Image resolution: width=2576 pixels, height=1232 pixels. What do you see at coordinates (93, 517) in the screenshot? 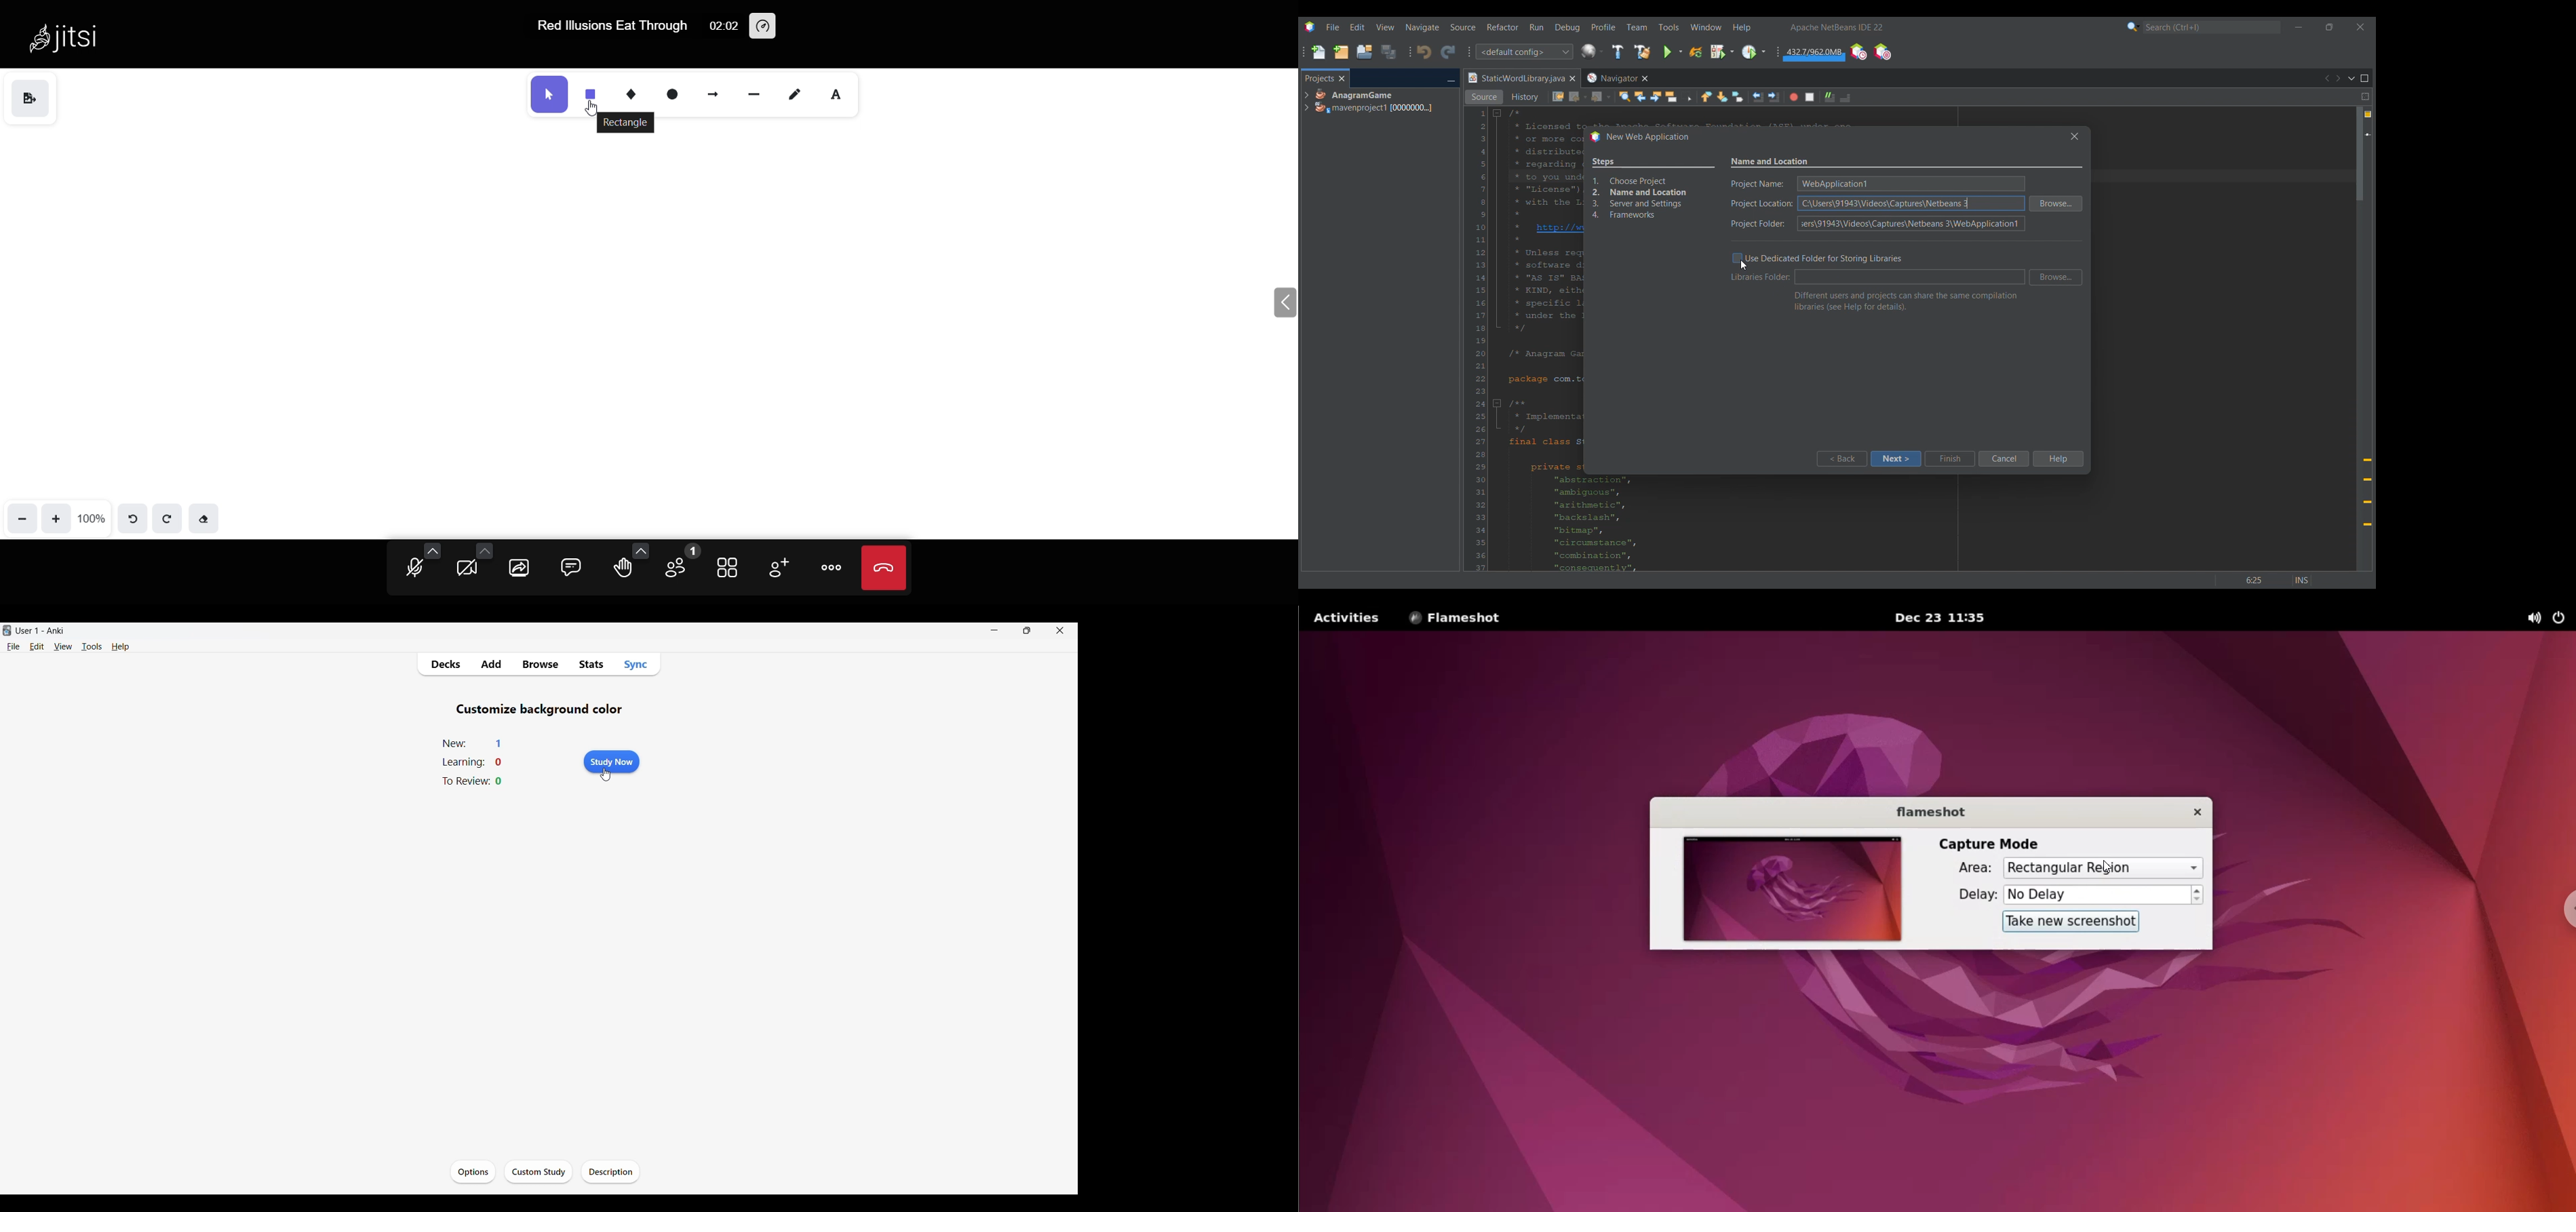
I see `100%` at bounding box center [93, 517].